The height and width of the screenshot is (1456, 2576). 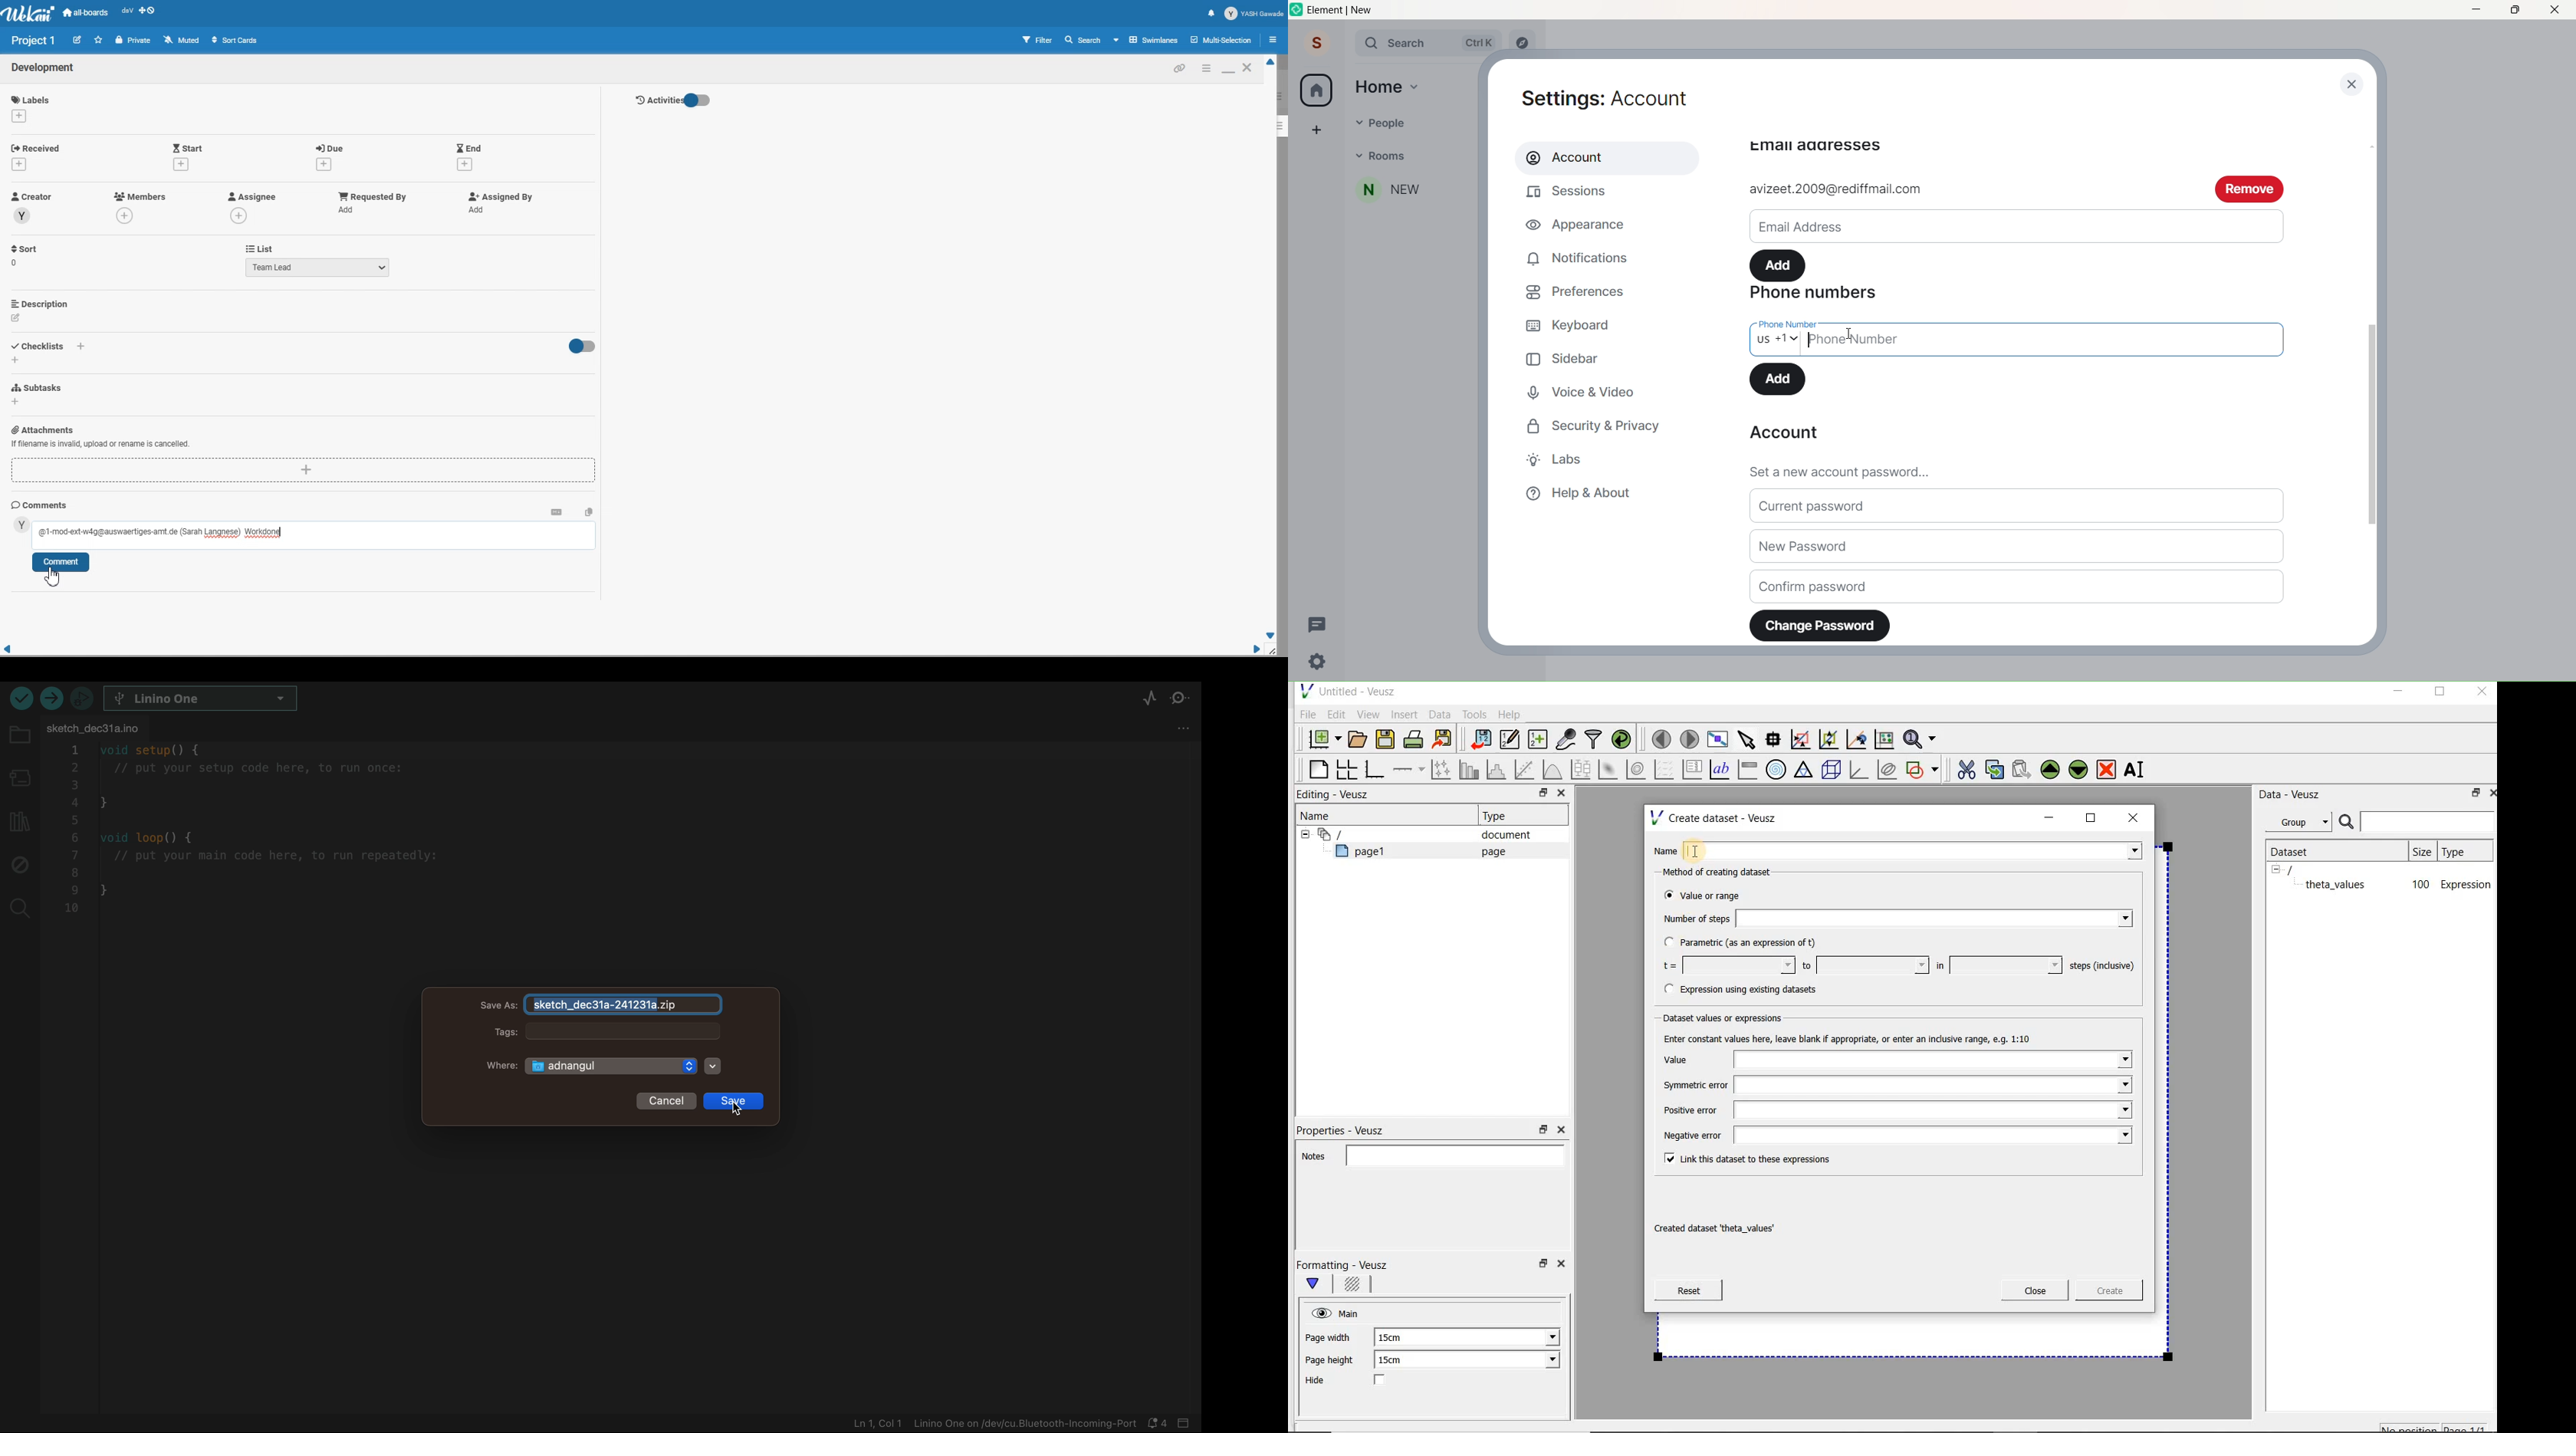 What do you see at coordinates (2016, 224) in the screenshot?
I see `Email ID write space` at bounding box center [2016, 224].